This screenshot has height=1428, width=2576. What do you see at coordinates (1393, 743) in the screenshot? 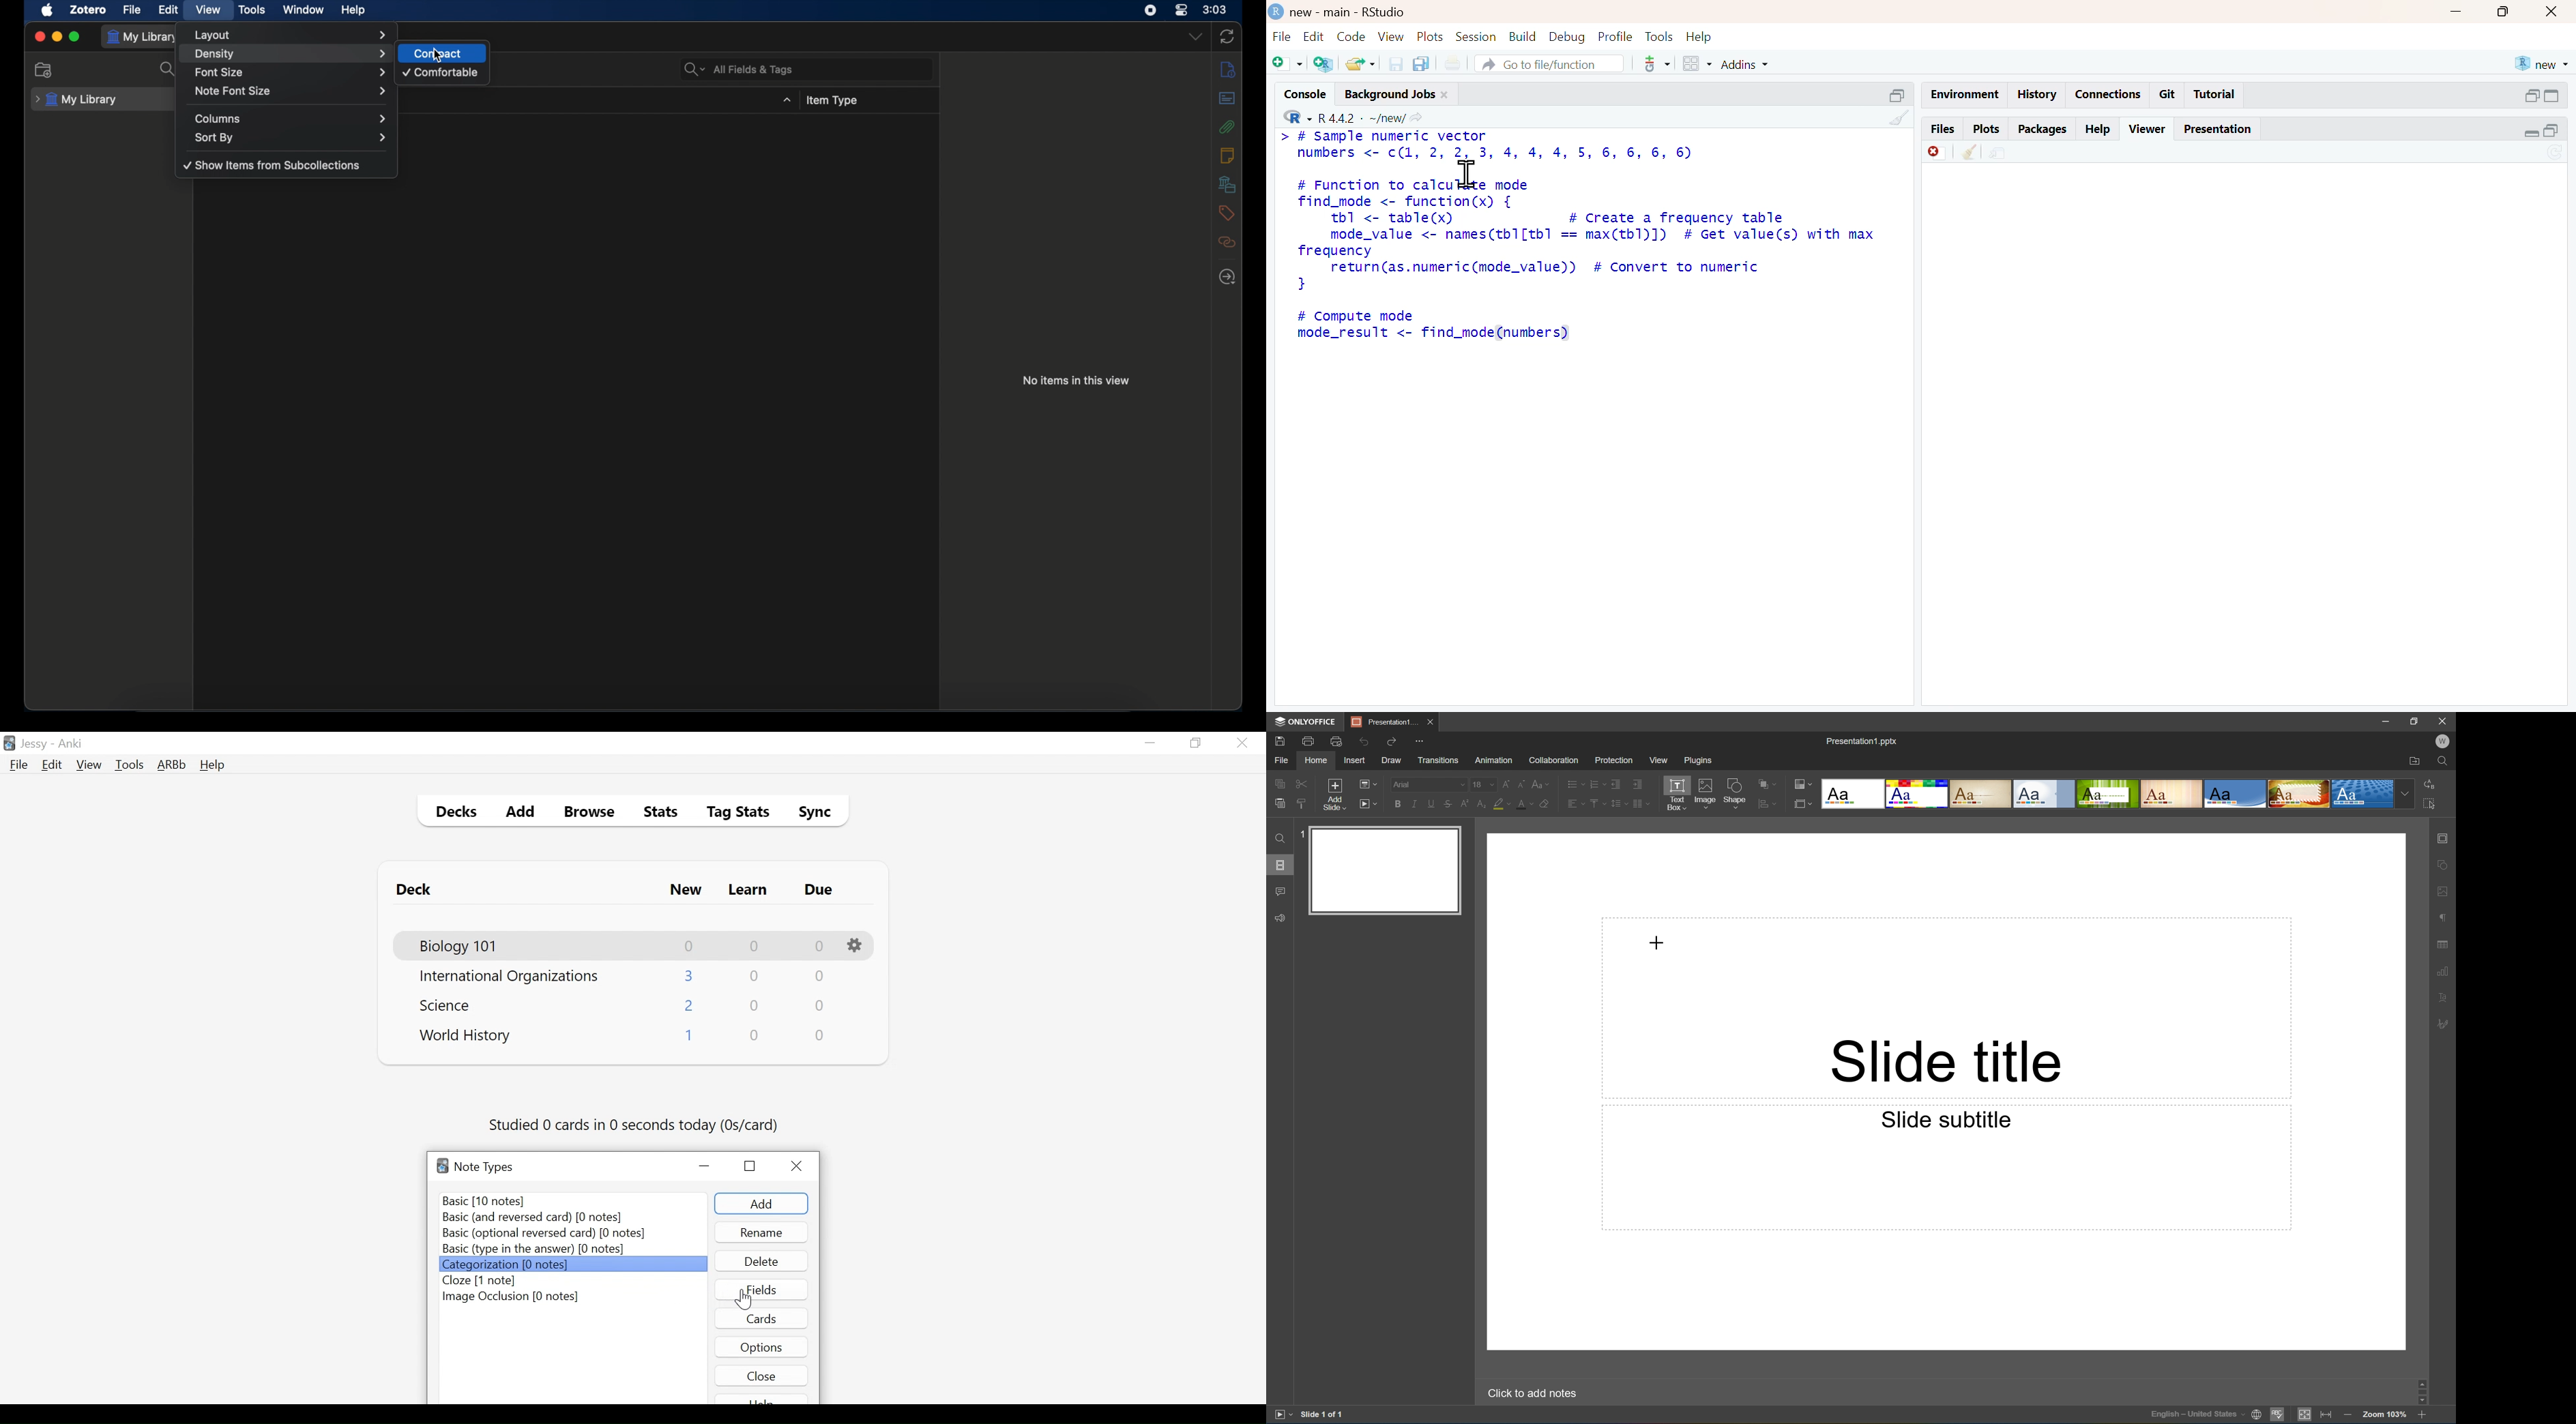
I see `Redo` at bounding box center [1393, 743].